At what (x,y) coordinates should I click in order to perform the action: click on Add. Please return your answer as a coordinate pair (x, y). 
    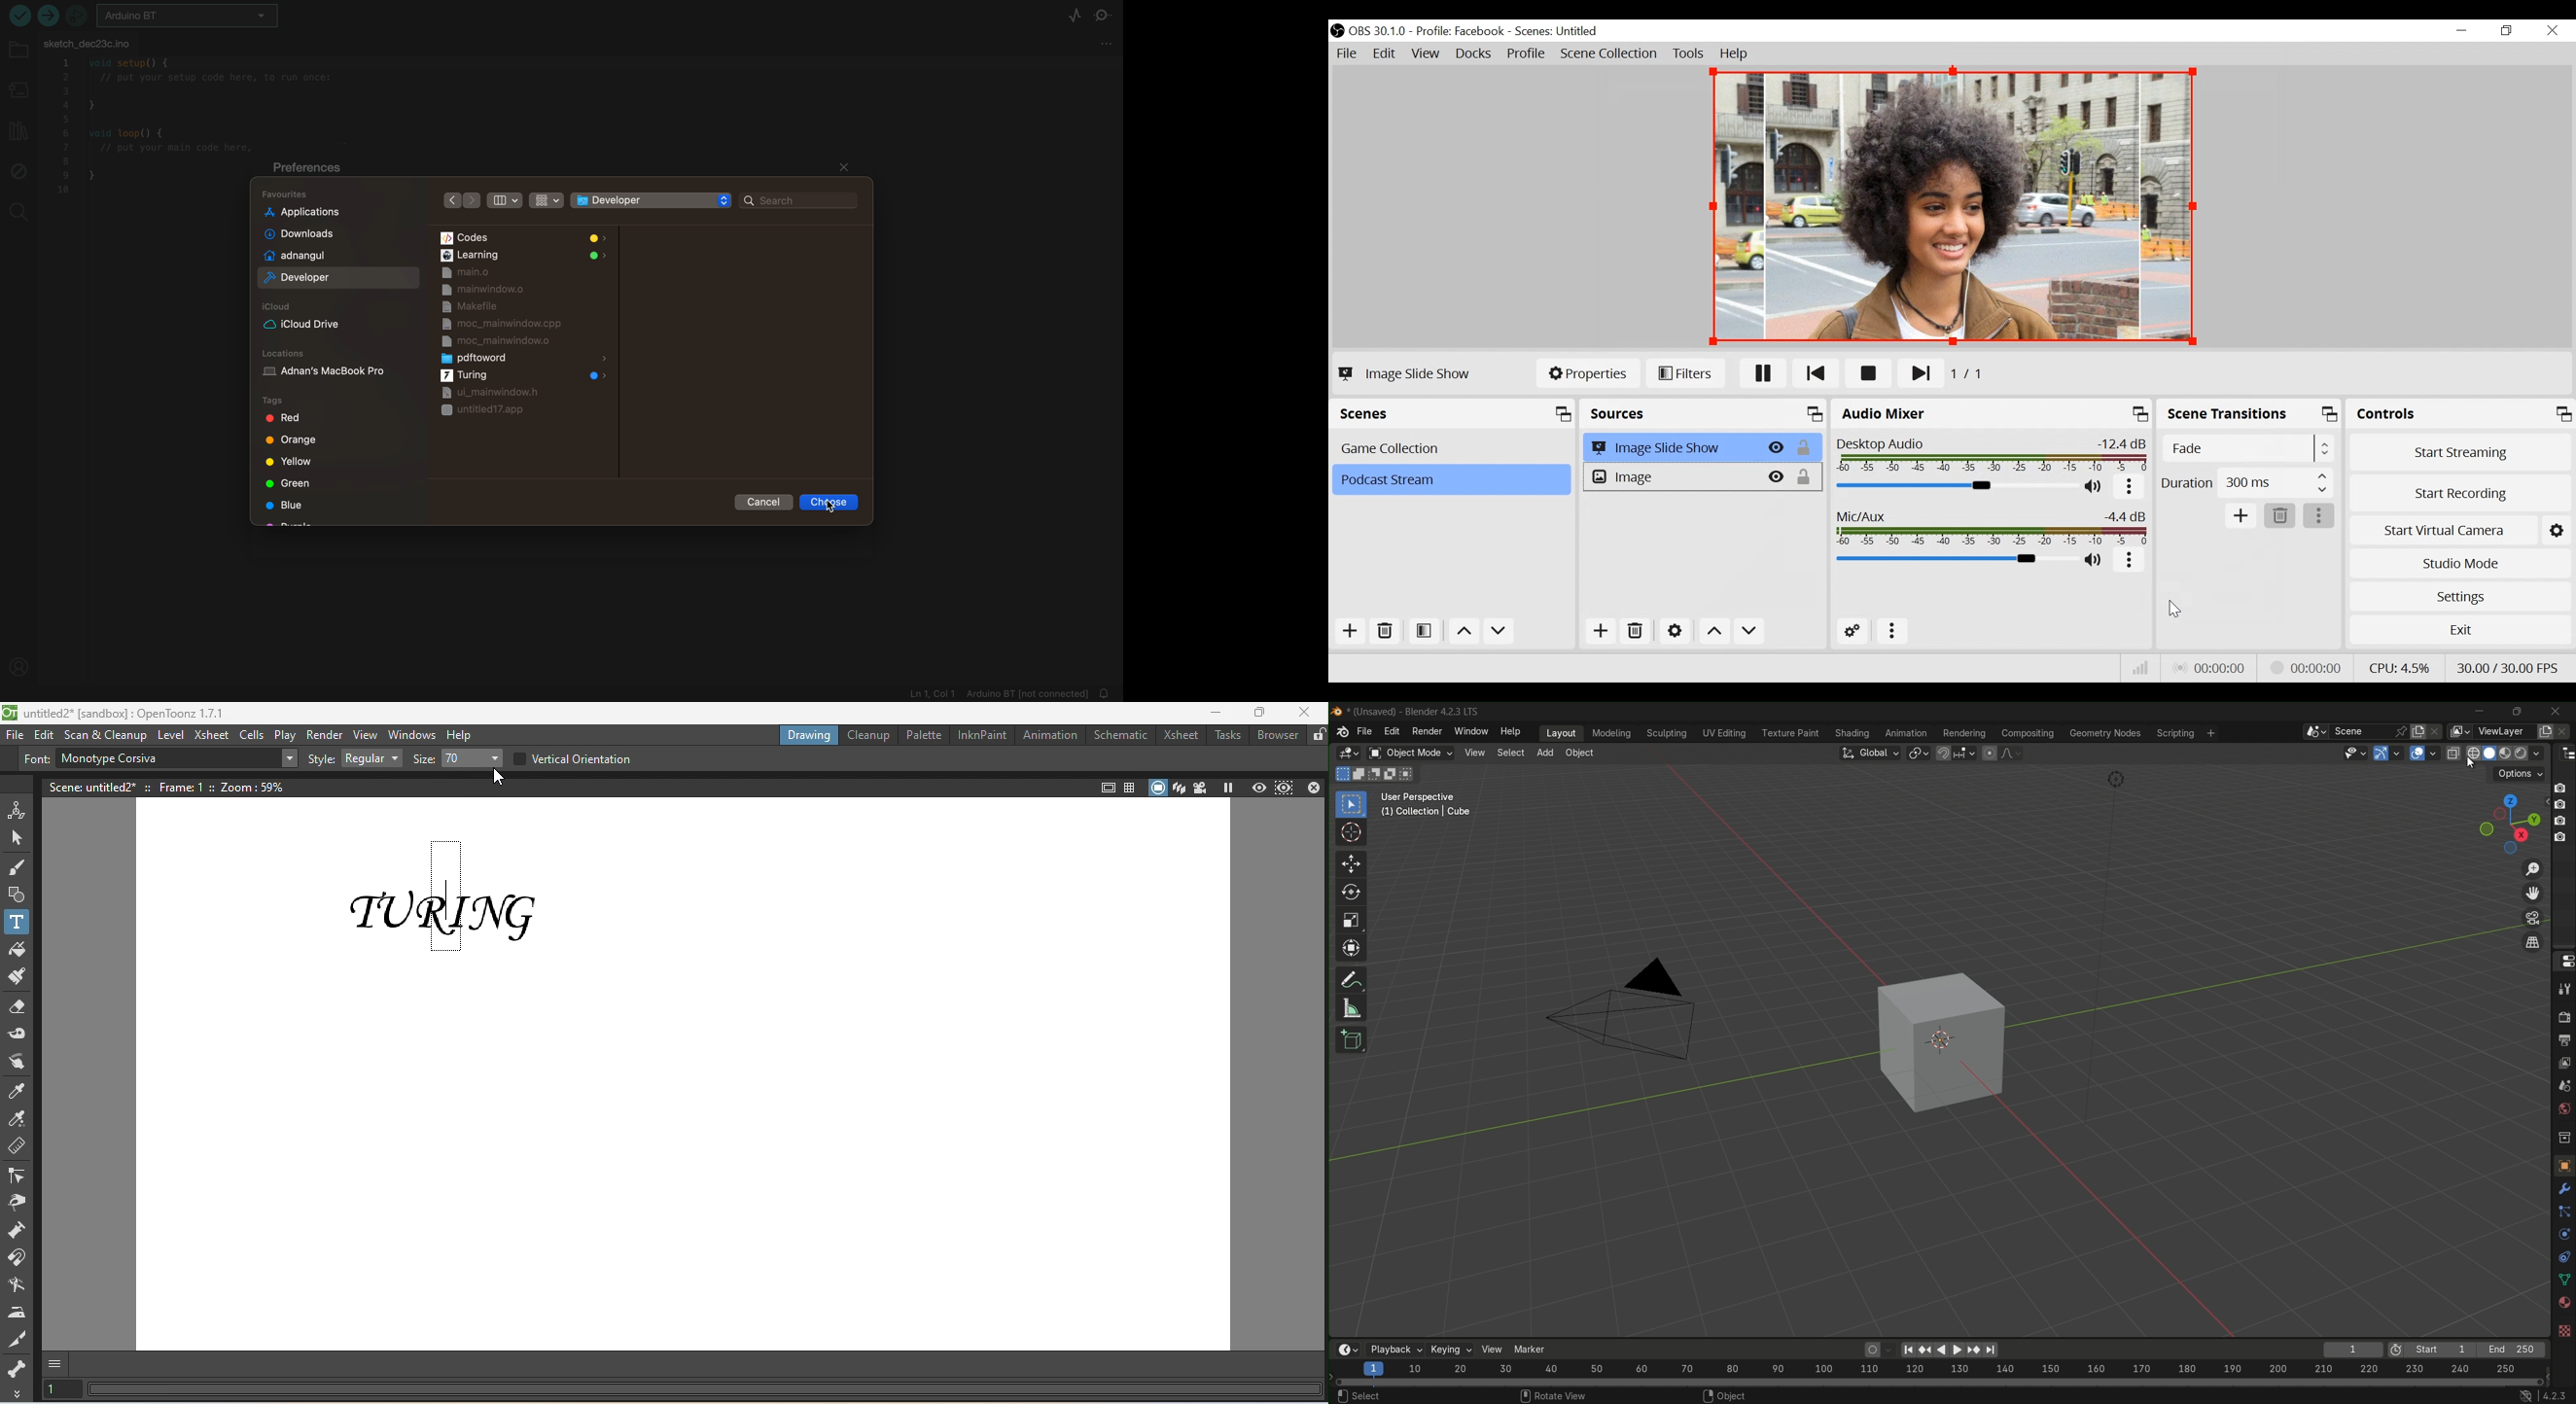
    Looking at the image, I should click on (1599, 633).